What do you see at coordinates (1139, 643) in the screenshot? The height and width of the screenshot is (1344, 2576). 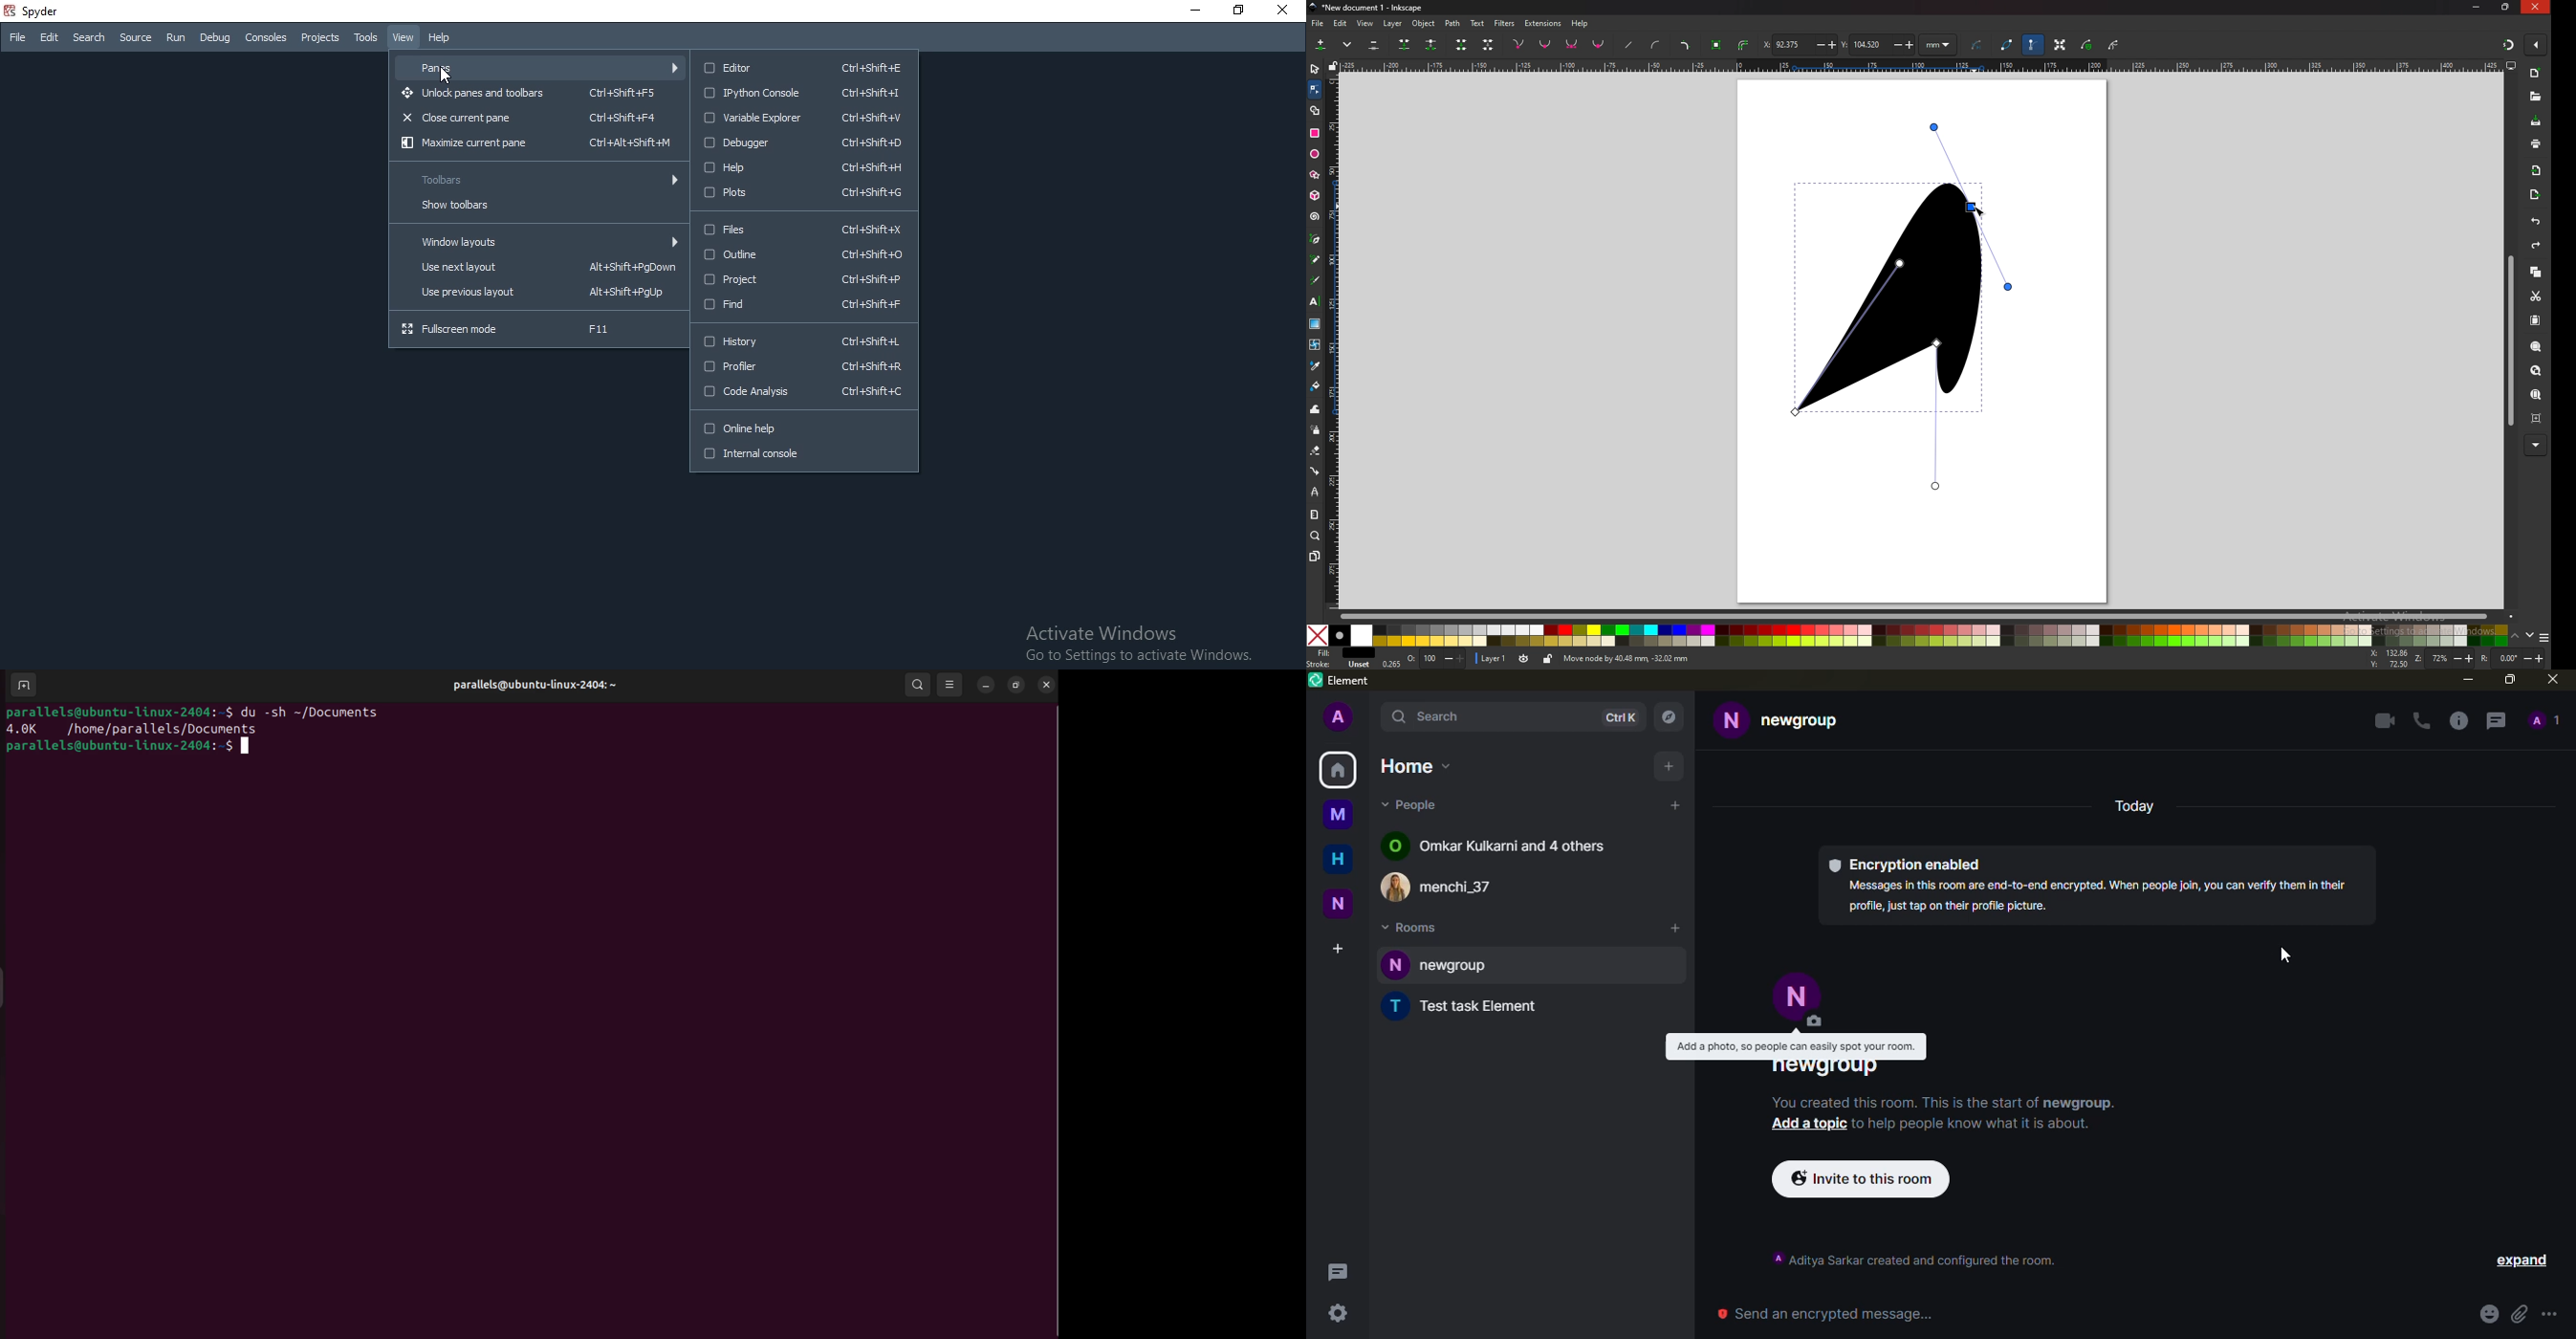 I see `Activate Windows
Go to Settings to activate Windows.` at bounding box center [1139, 643].